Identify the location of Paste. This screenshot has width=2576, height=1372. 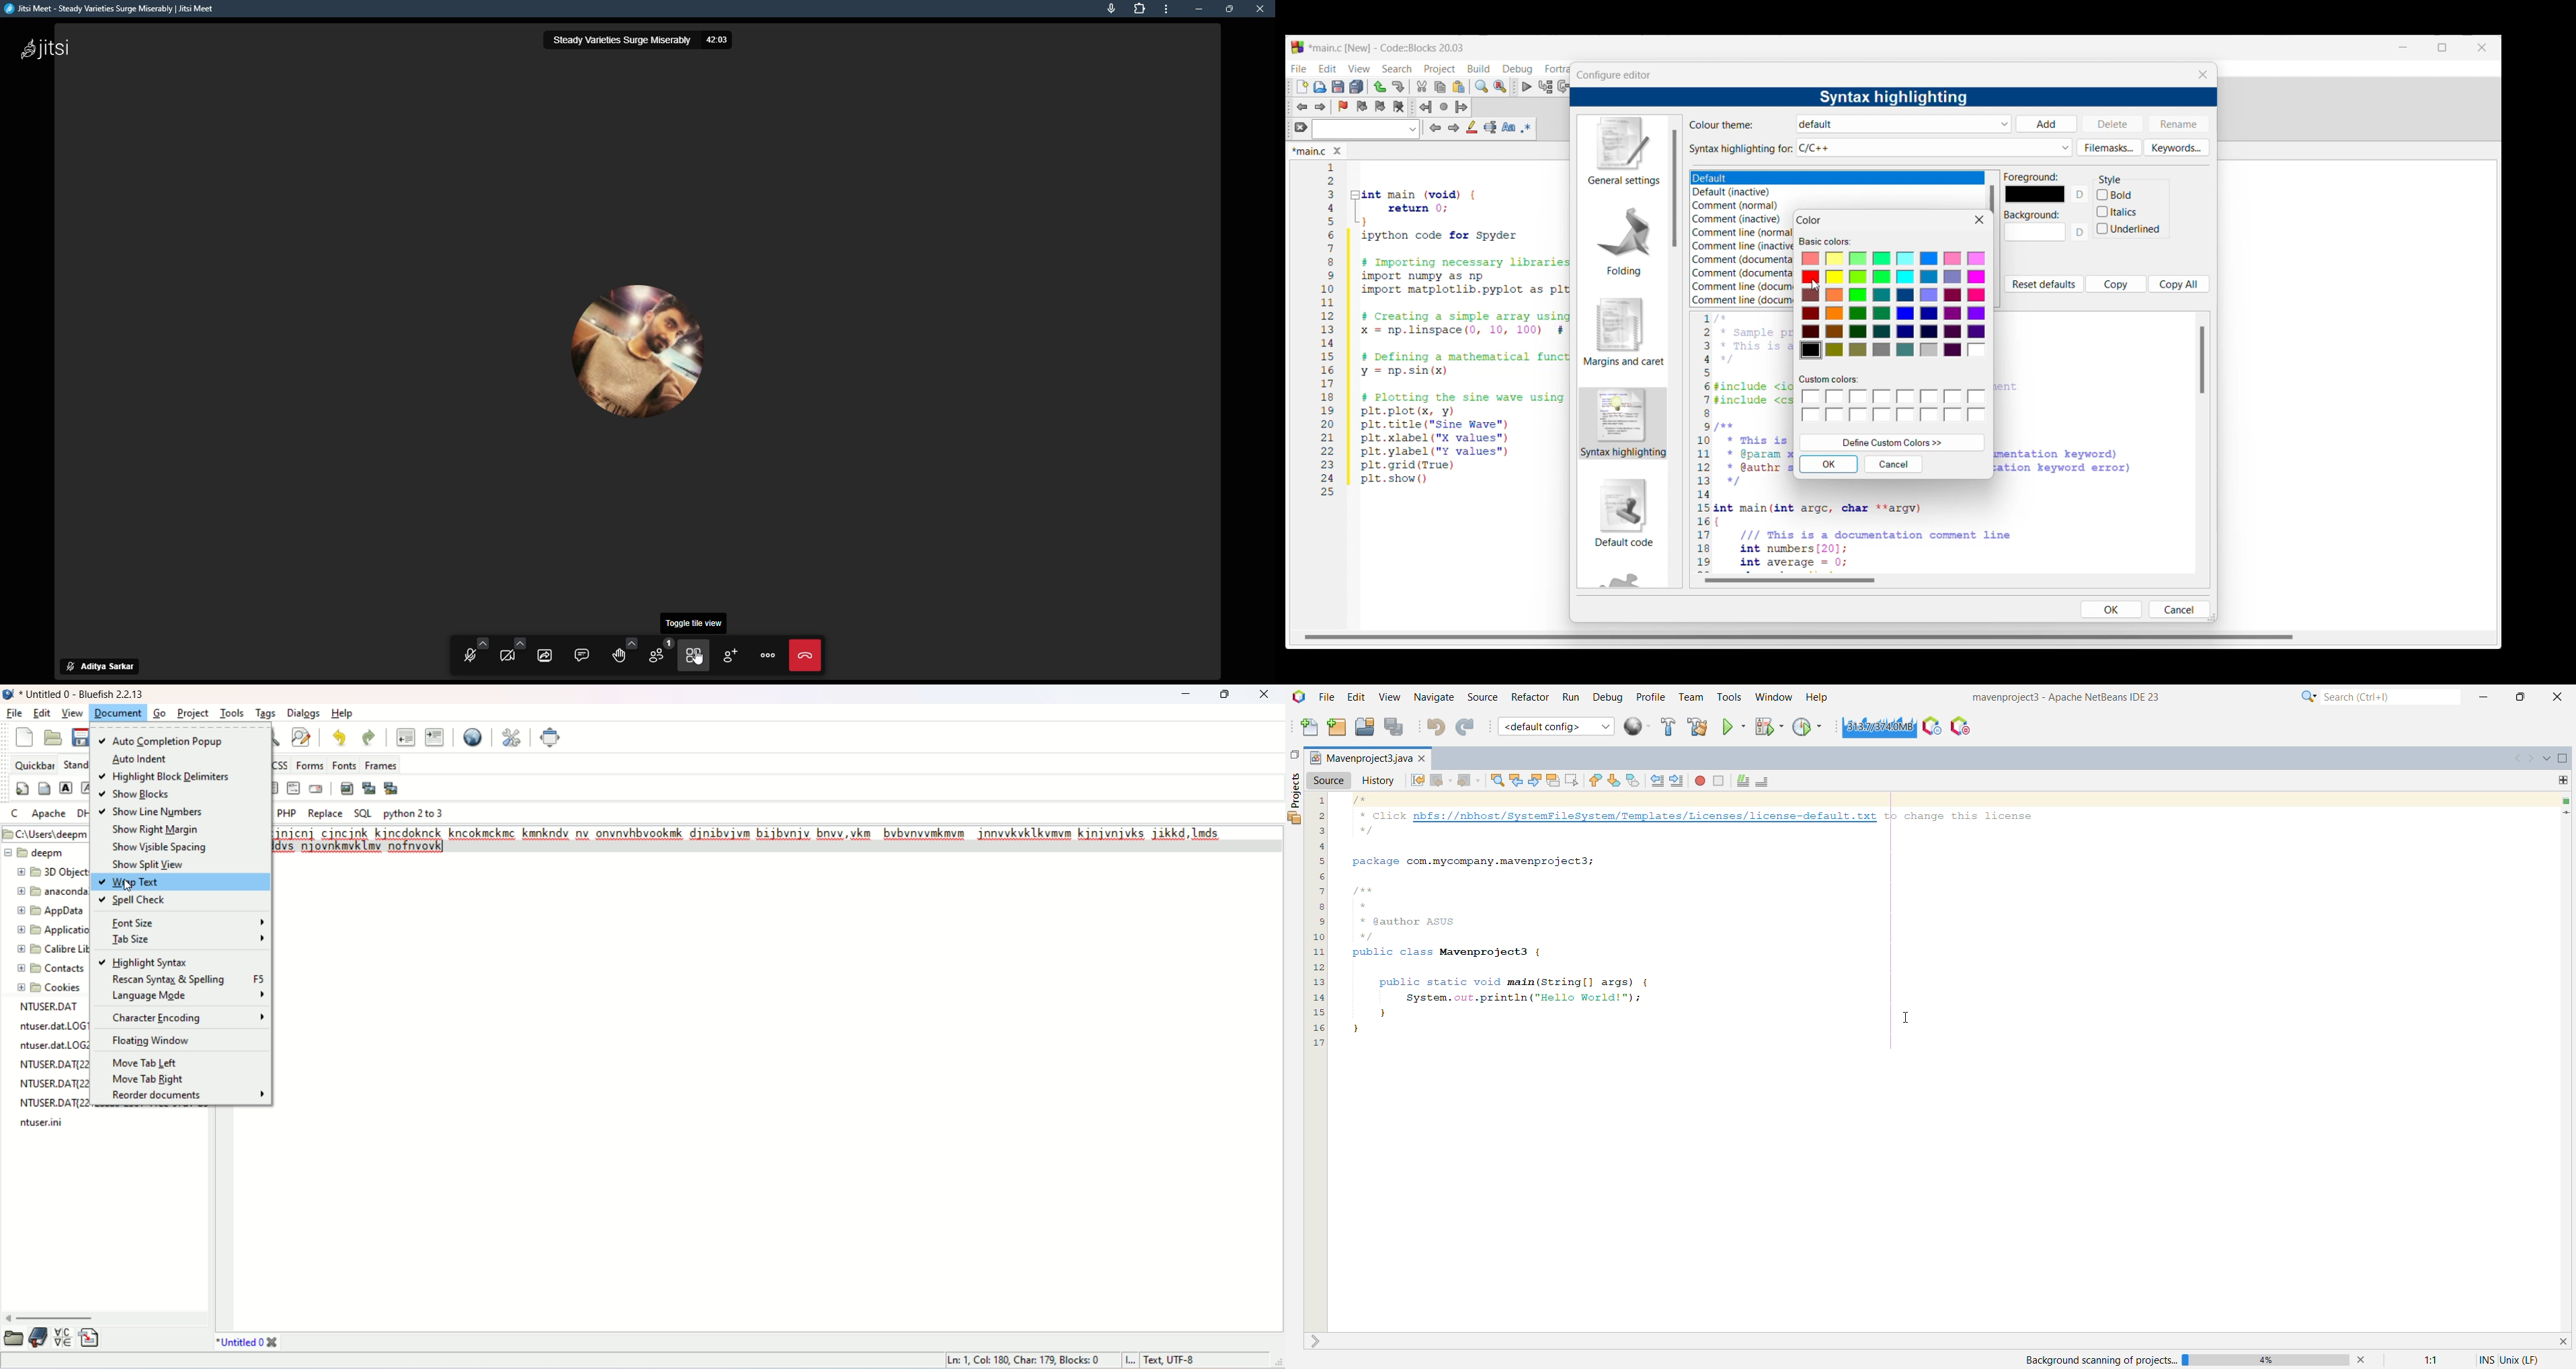
(1459, 87).